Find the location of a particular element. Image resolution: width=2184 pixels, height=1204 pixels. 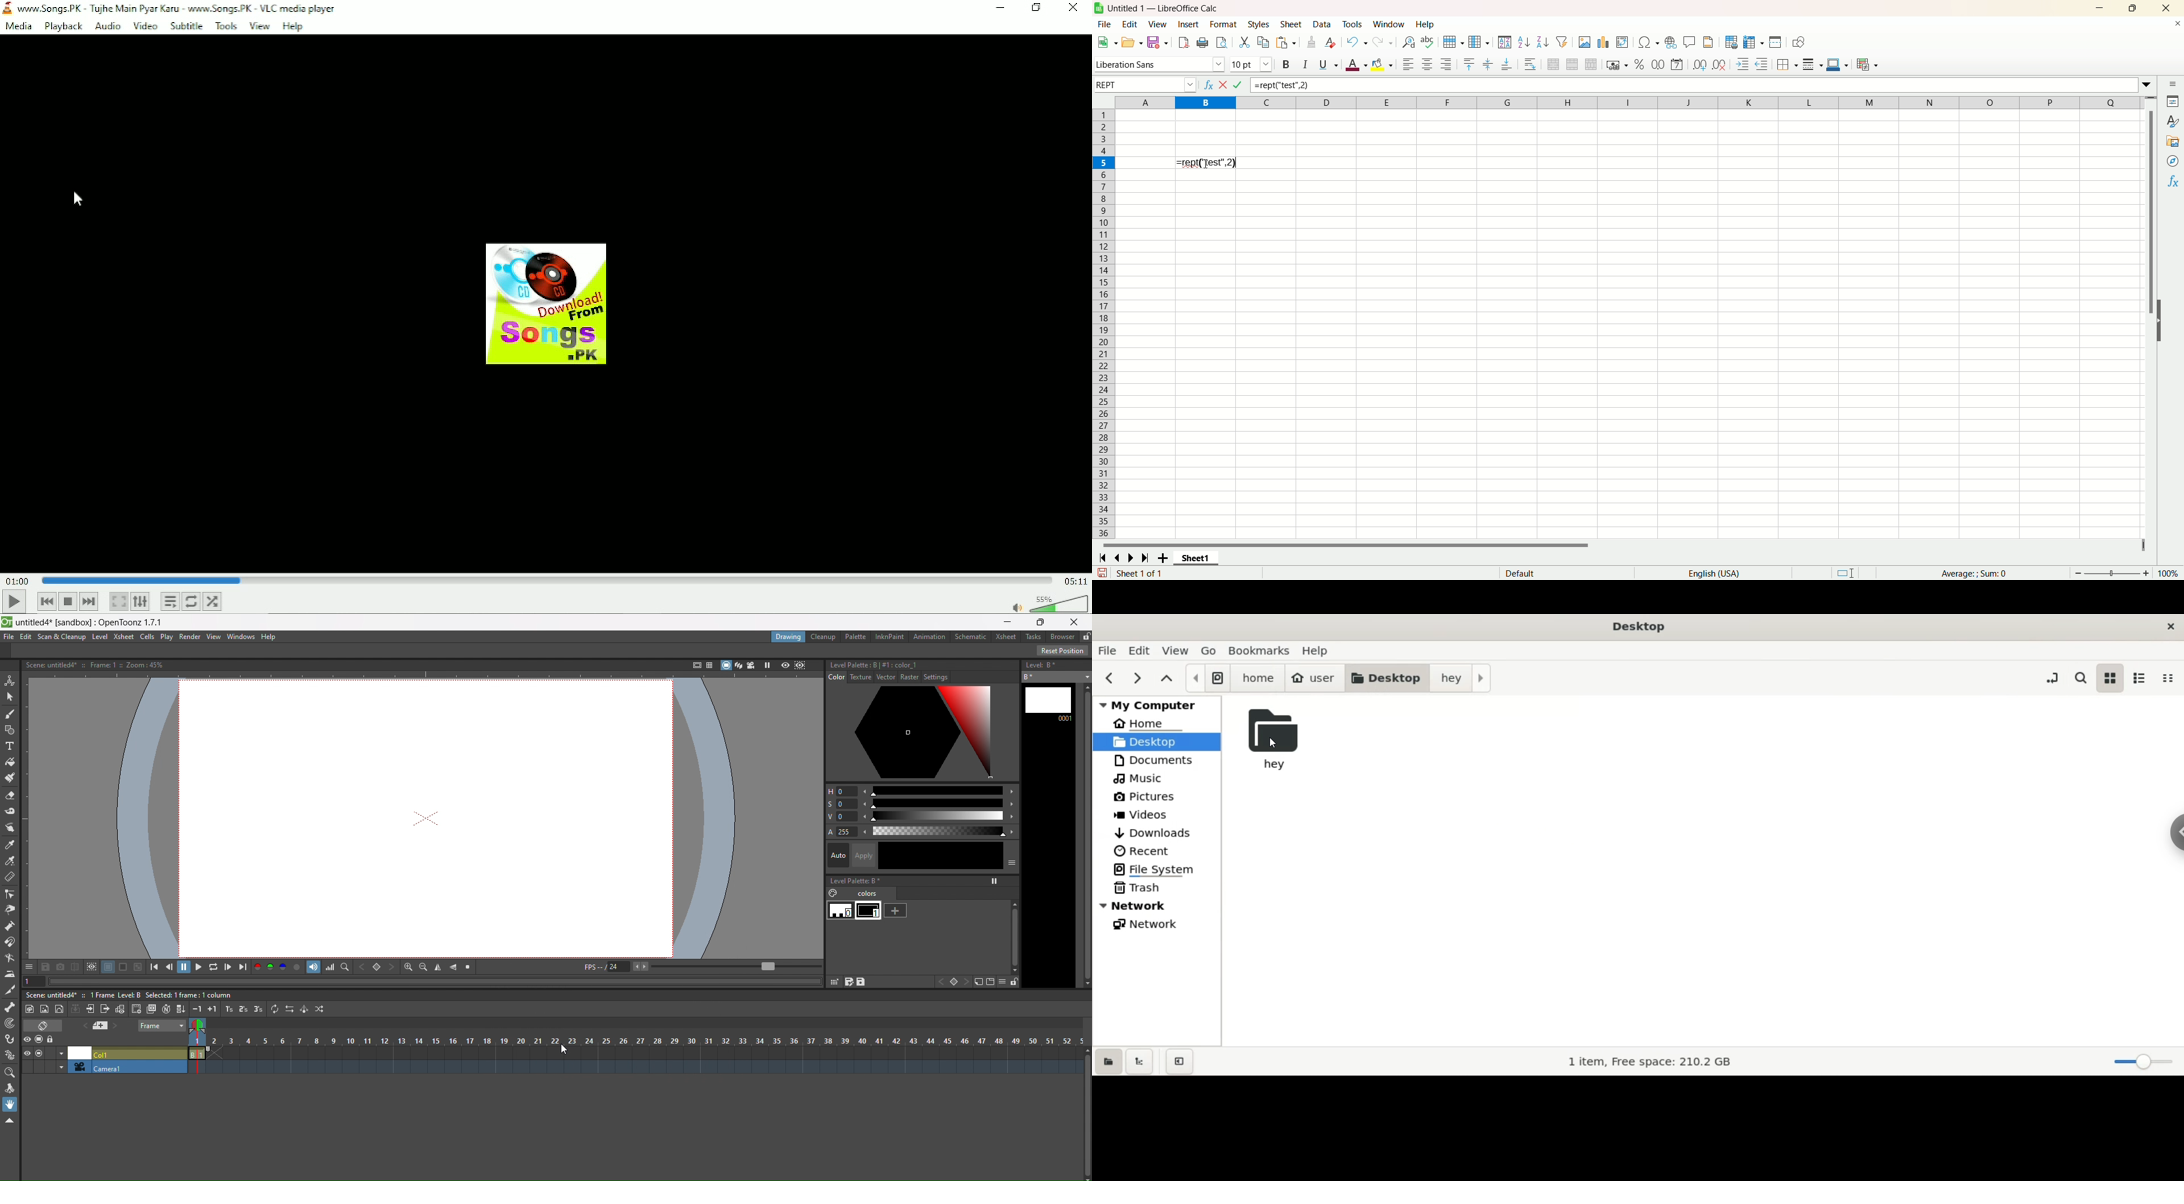

Restore down is located at coordinates (1037, 8).